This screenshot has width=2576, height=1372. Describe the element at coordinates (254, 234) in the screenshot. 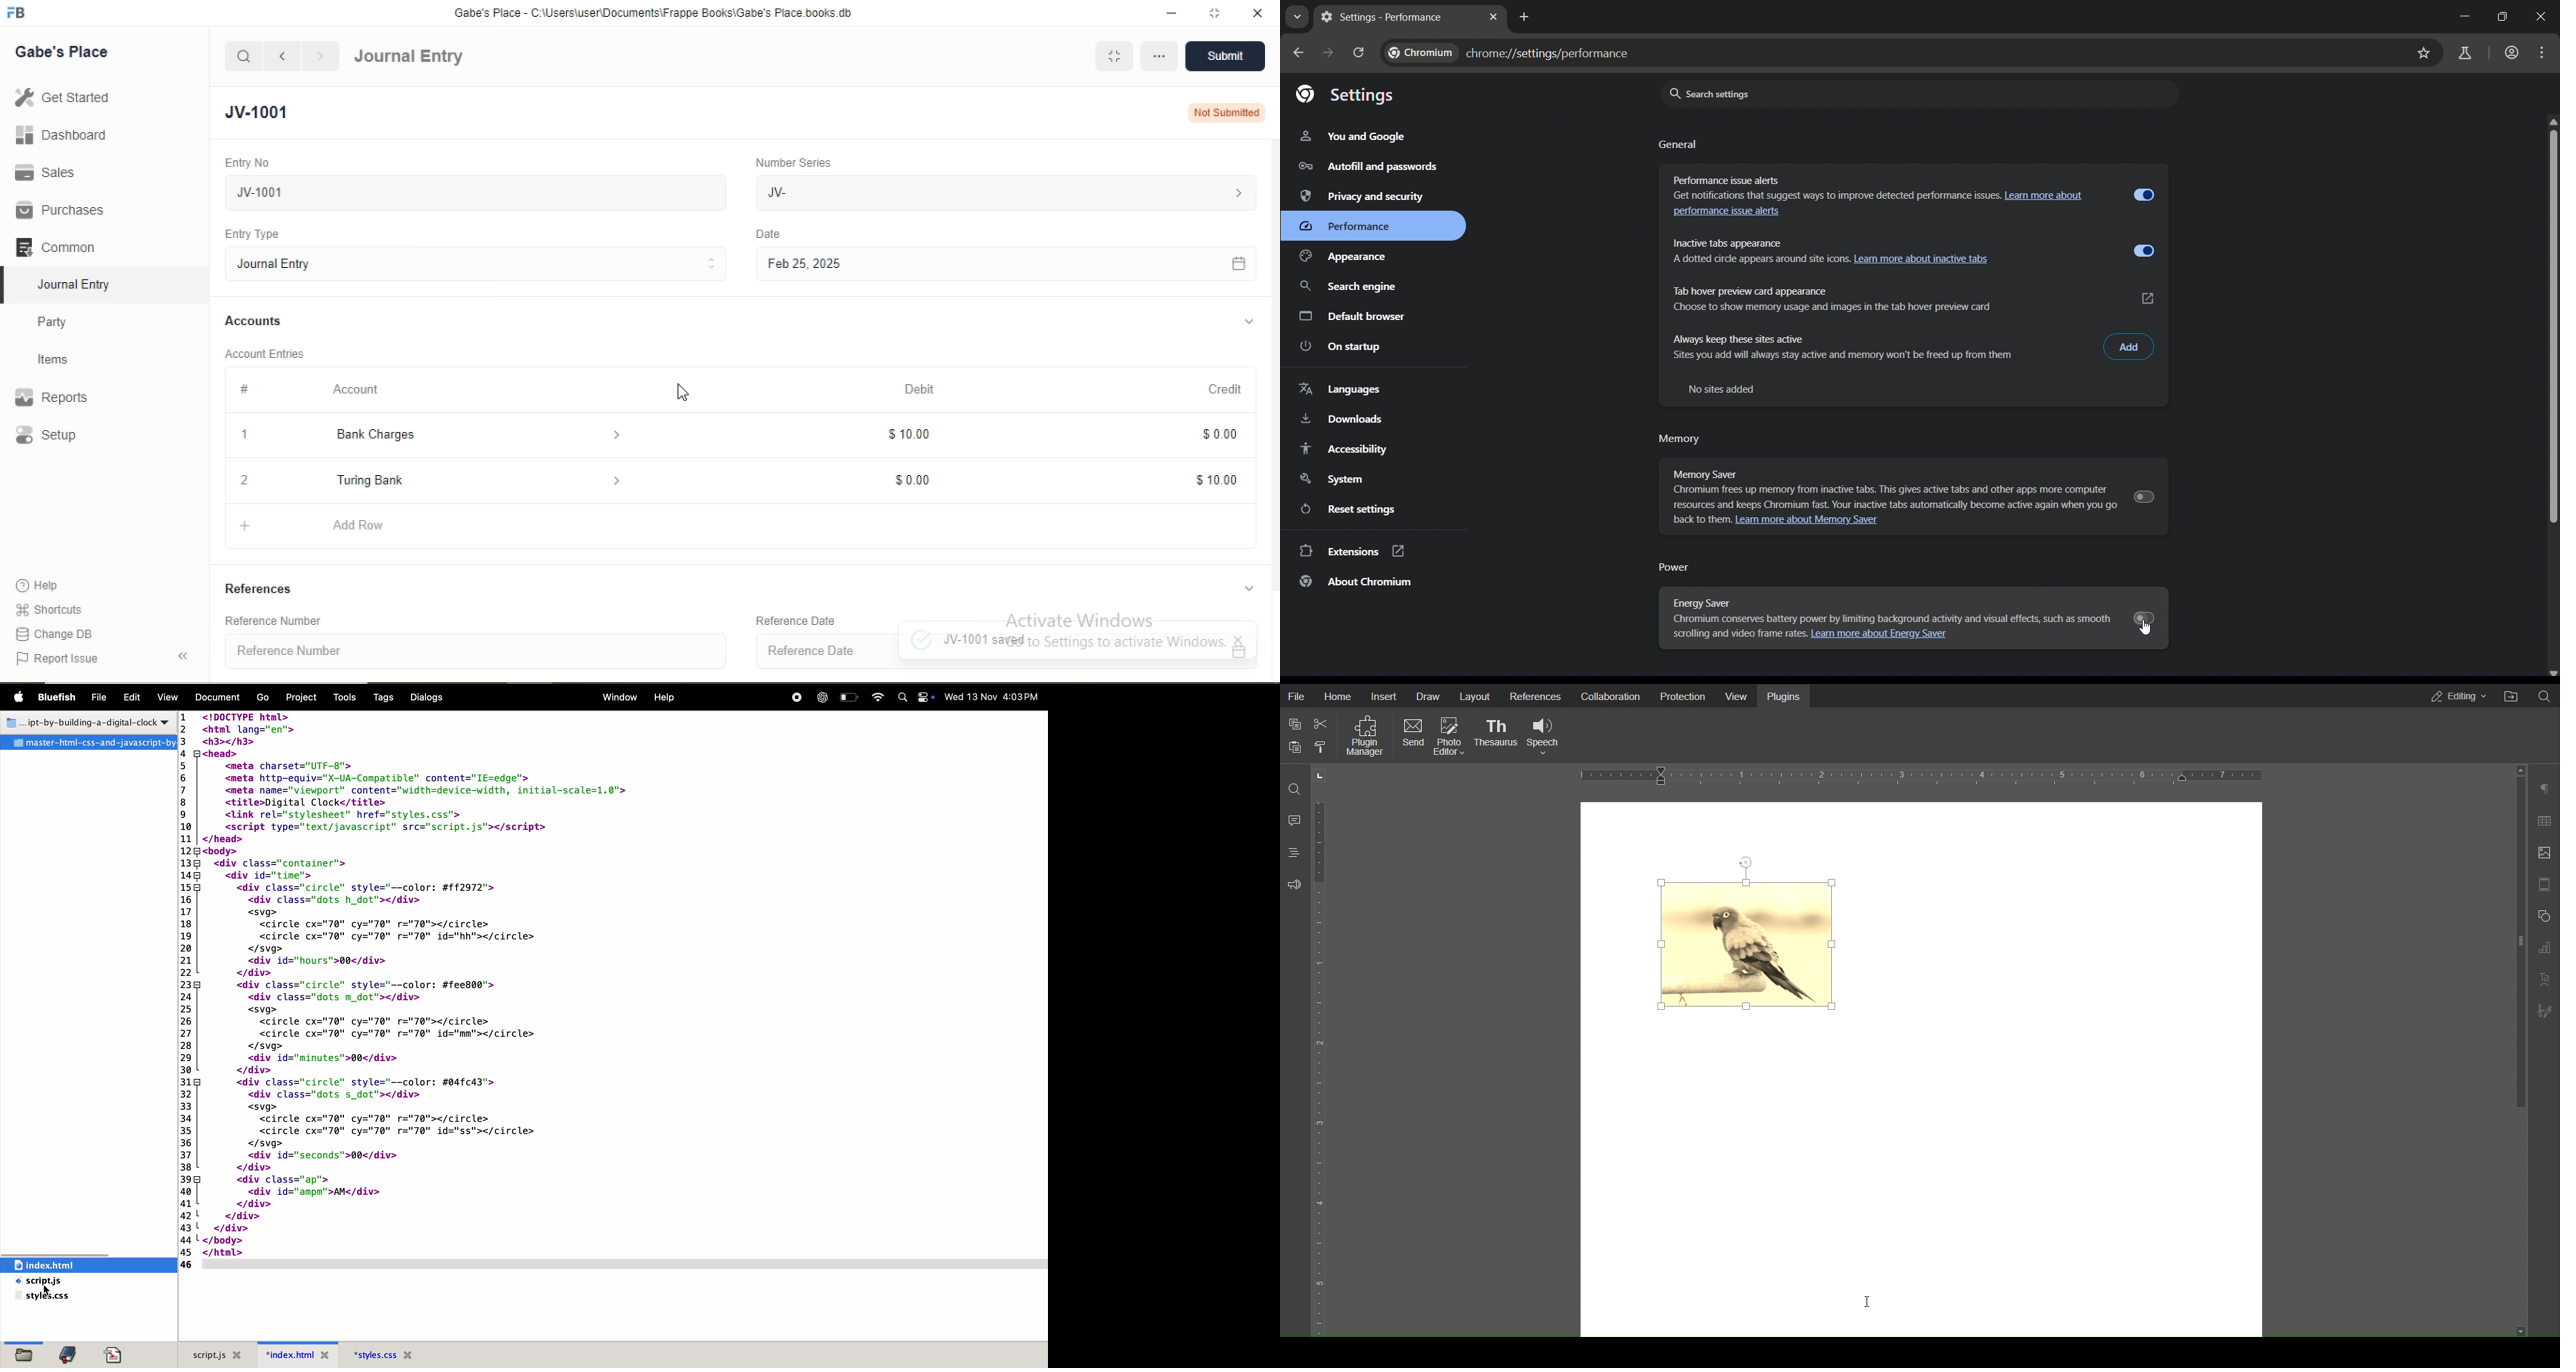

I see `Entry Type` at that location.